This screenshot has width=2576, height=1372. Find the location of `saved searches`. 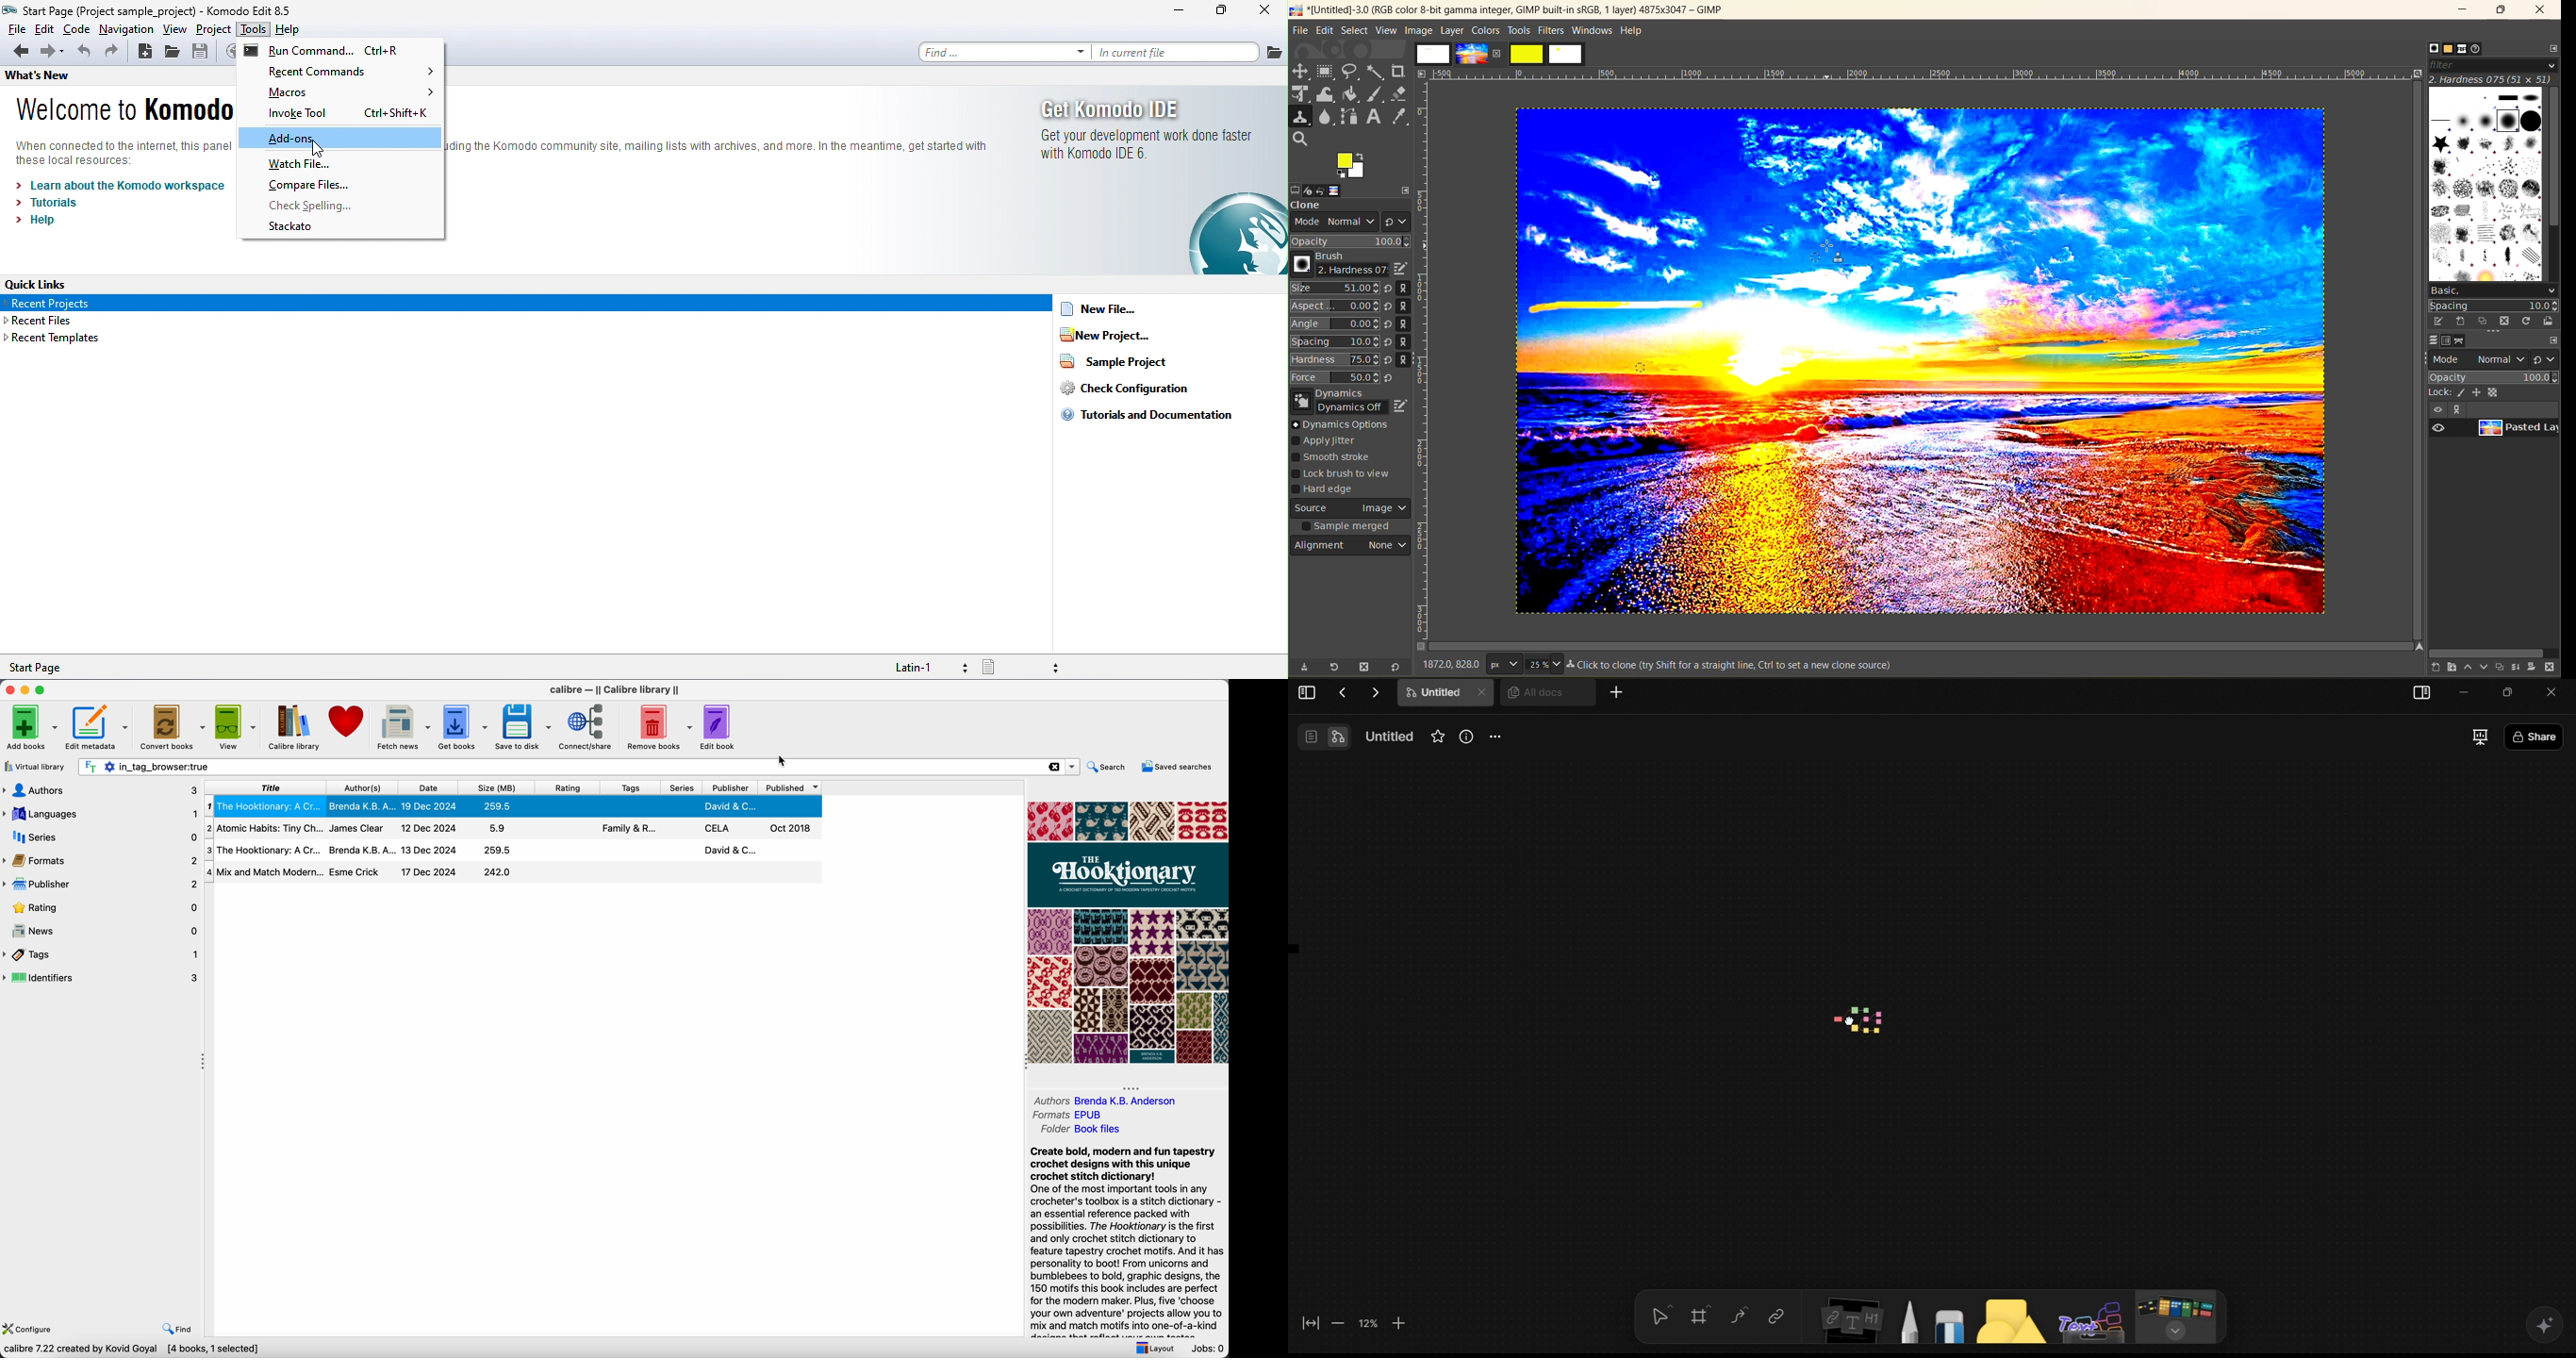

saved searches is located at coordinates (1175, 768).